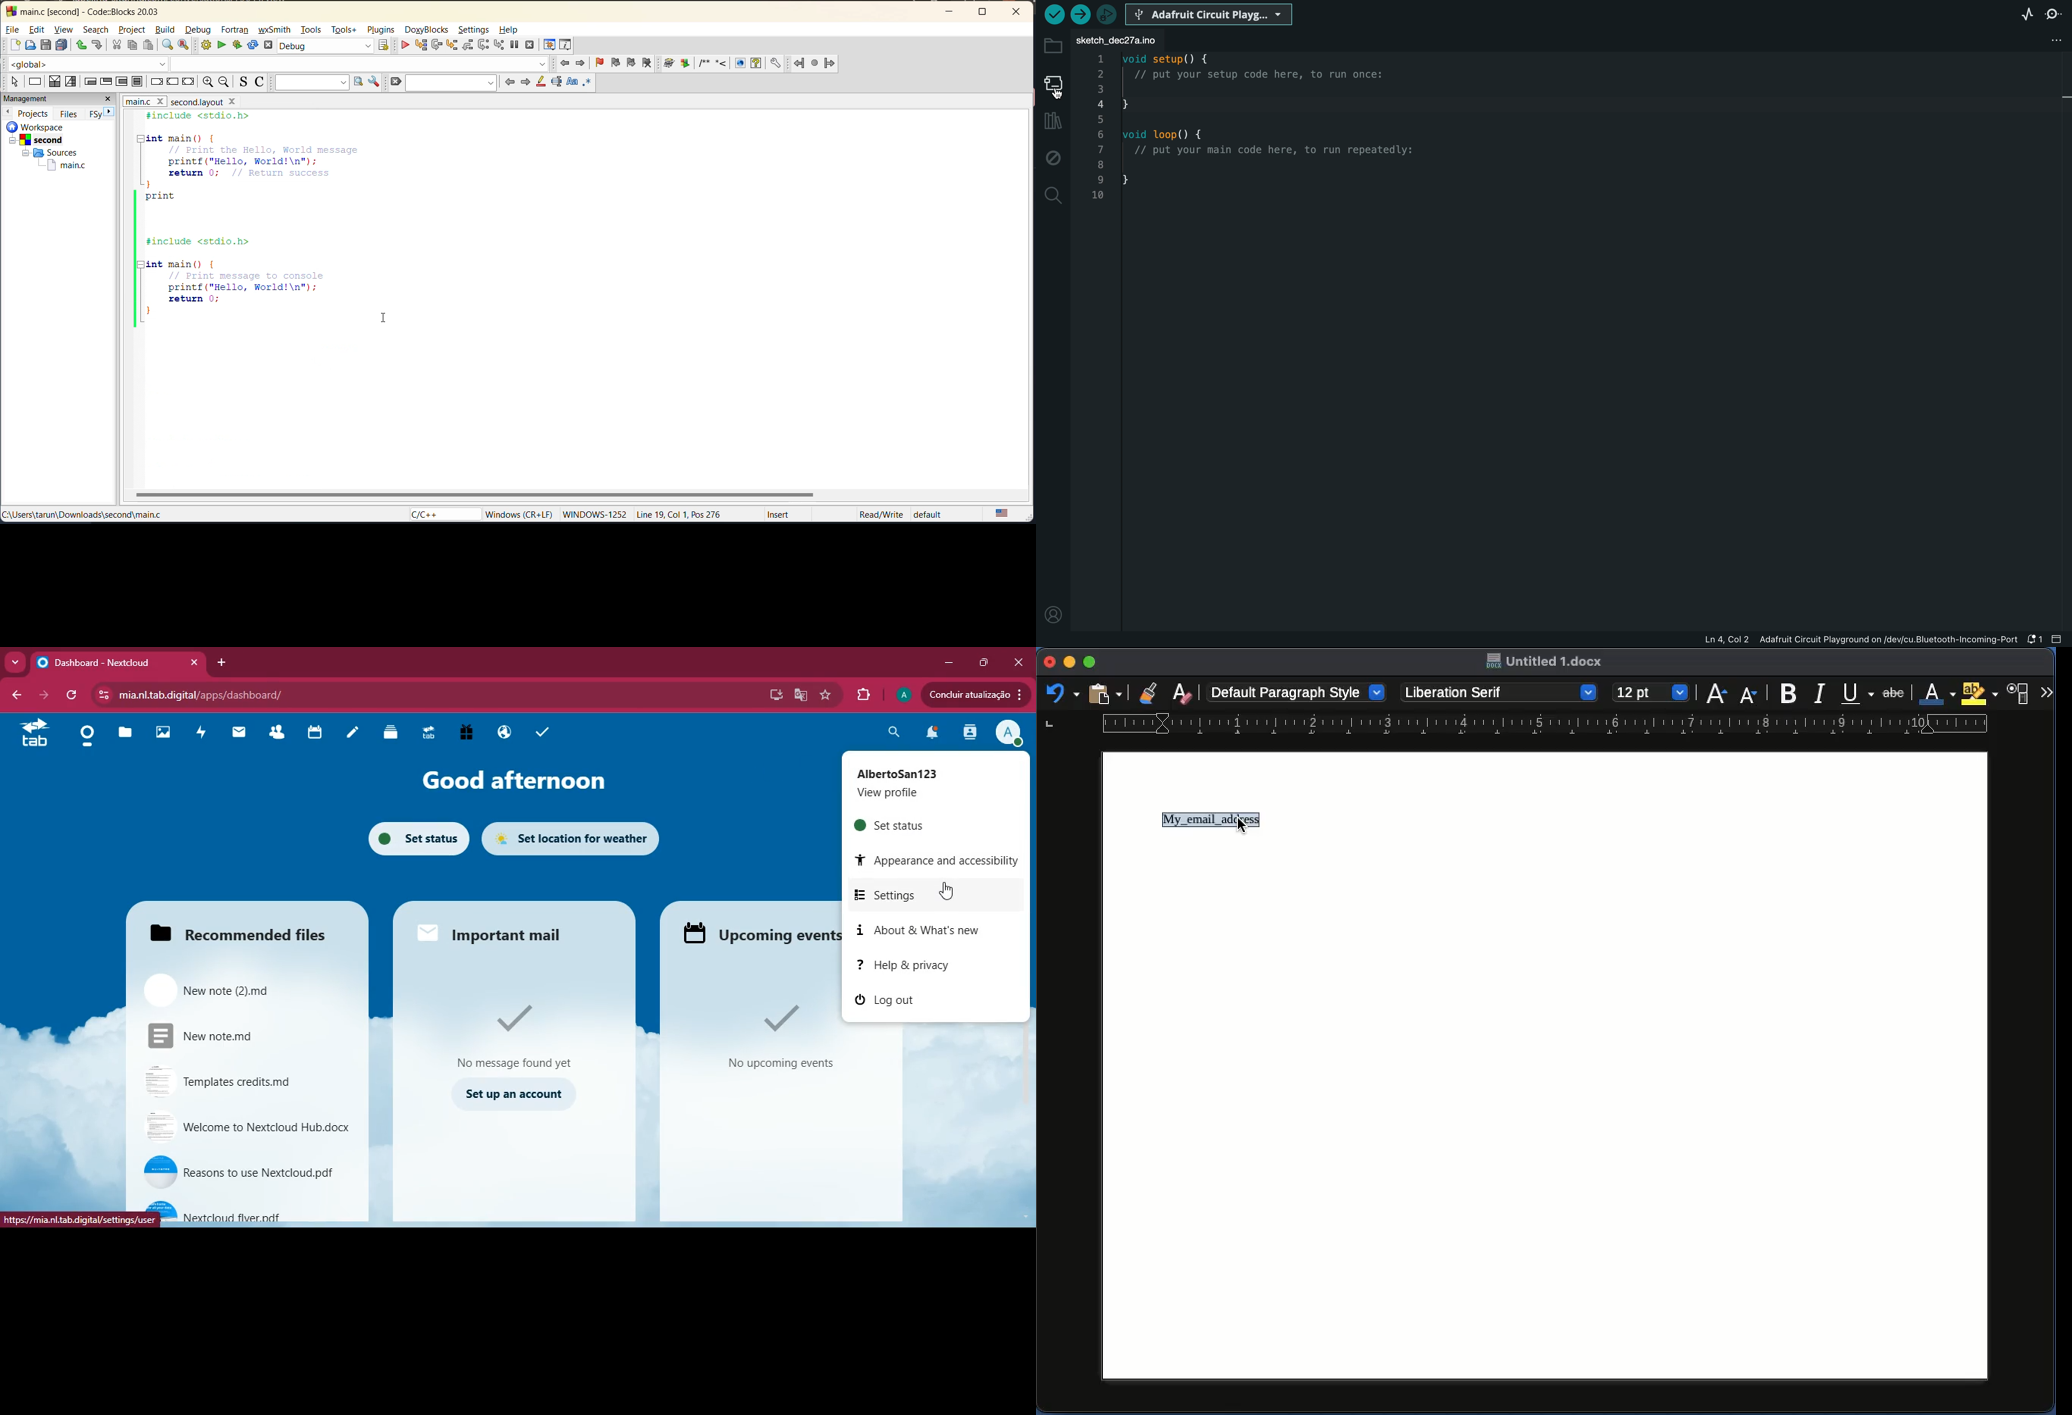 This screenshot has height=1428, width=2072. What do you see at coordinates (270, 46) in the screenshot?
I see `abort` at bounding box center [270, 46].